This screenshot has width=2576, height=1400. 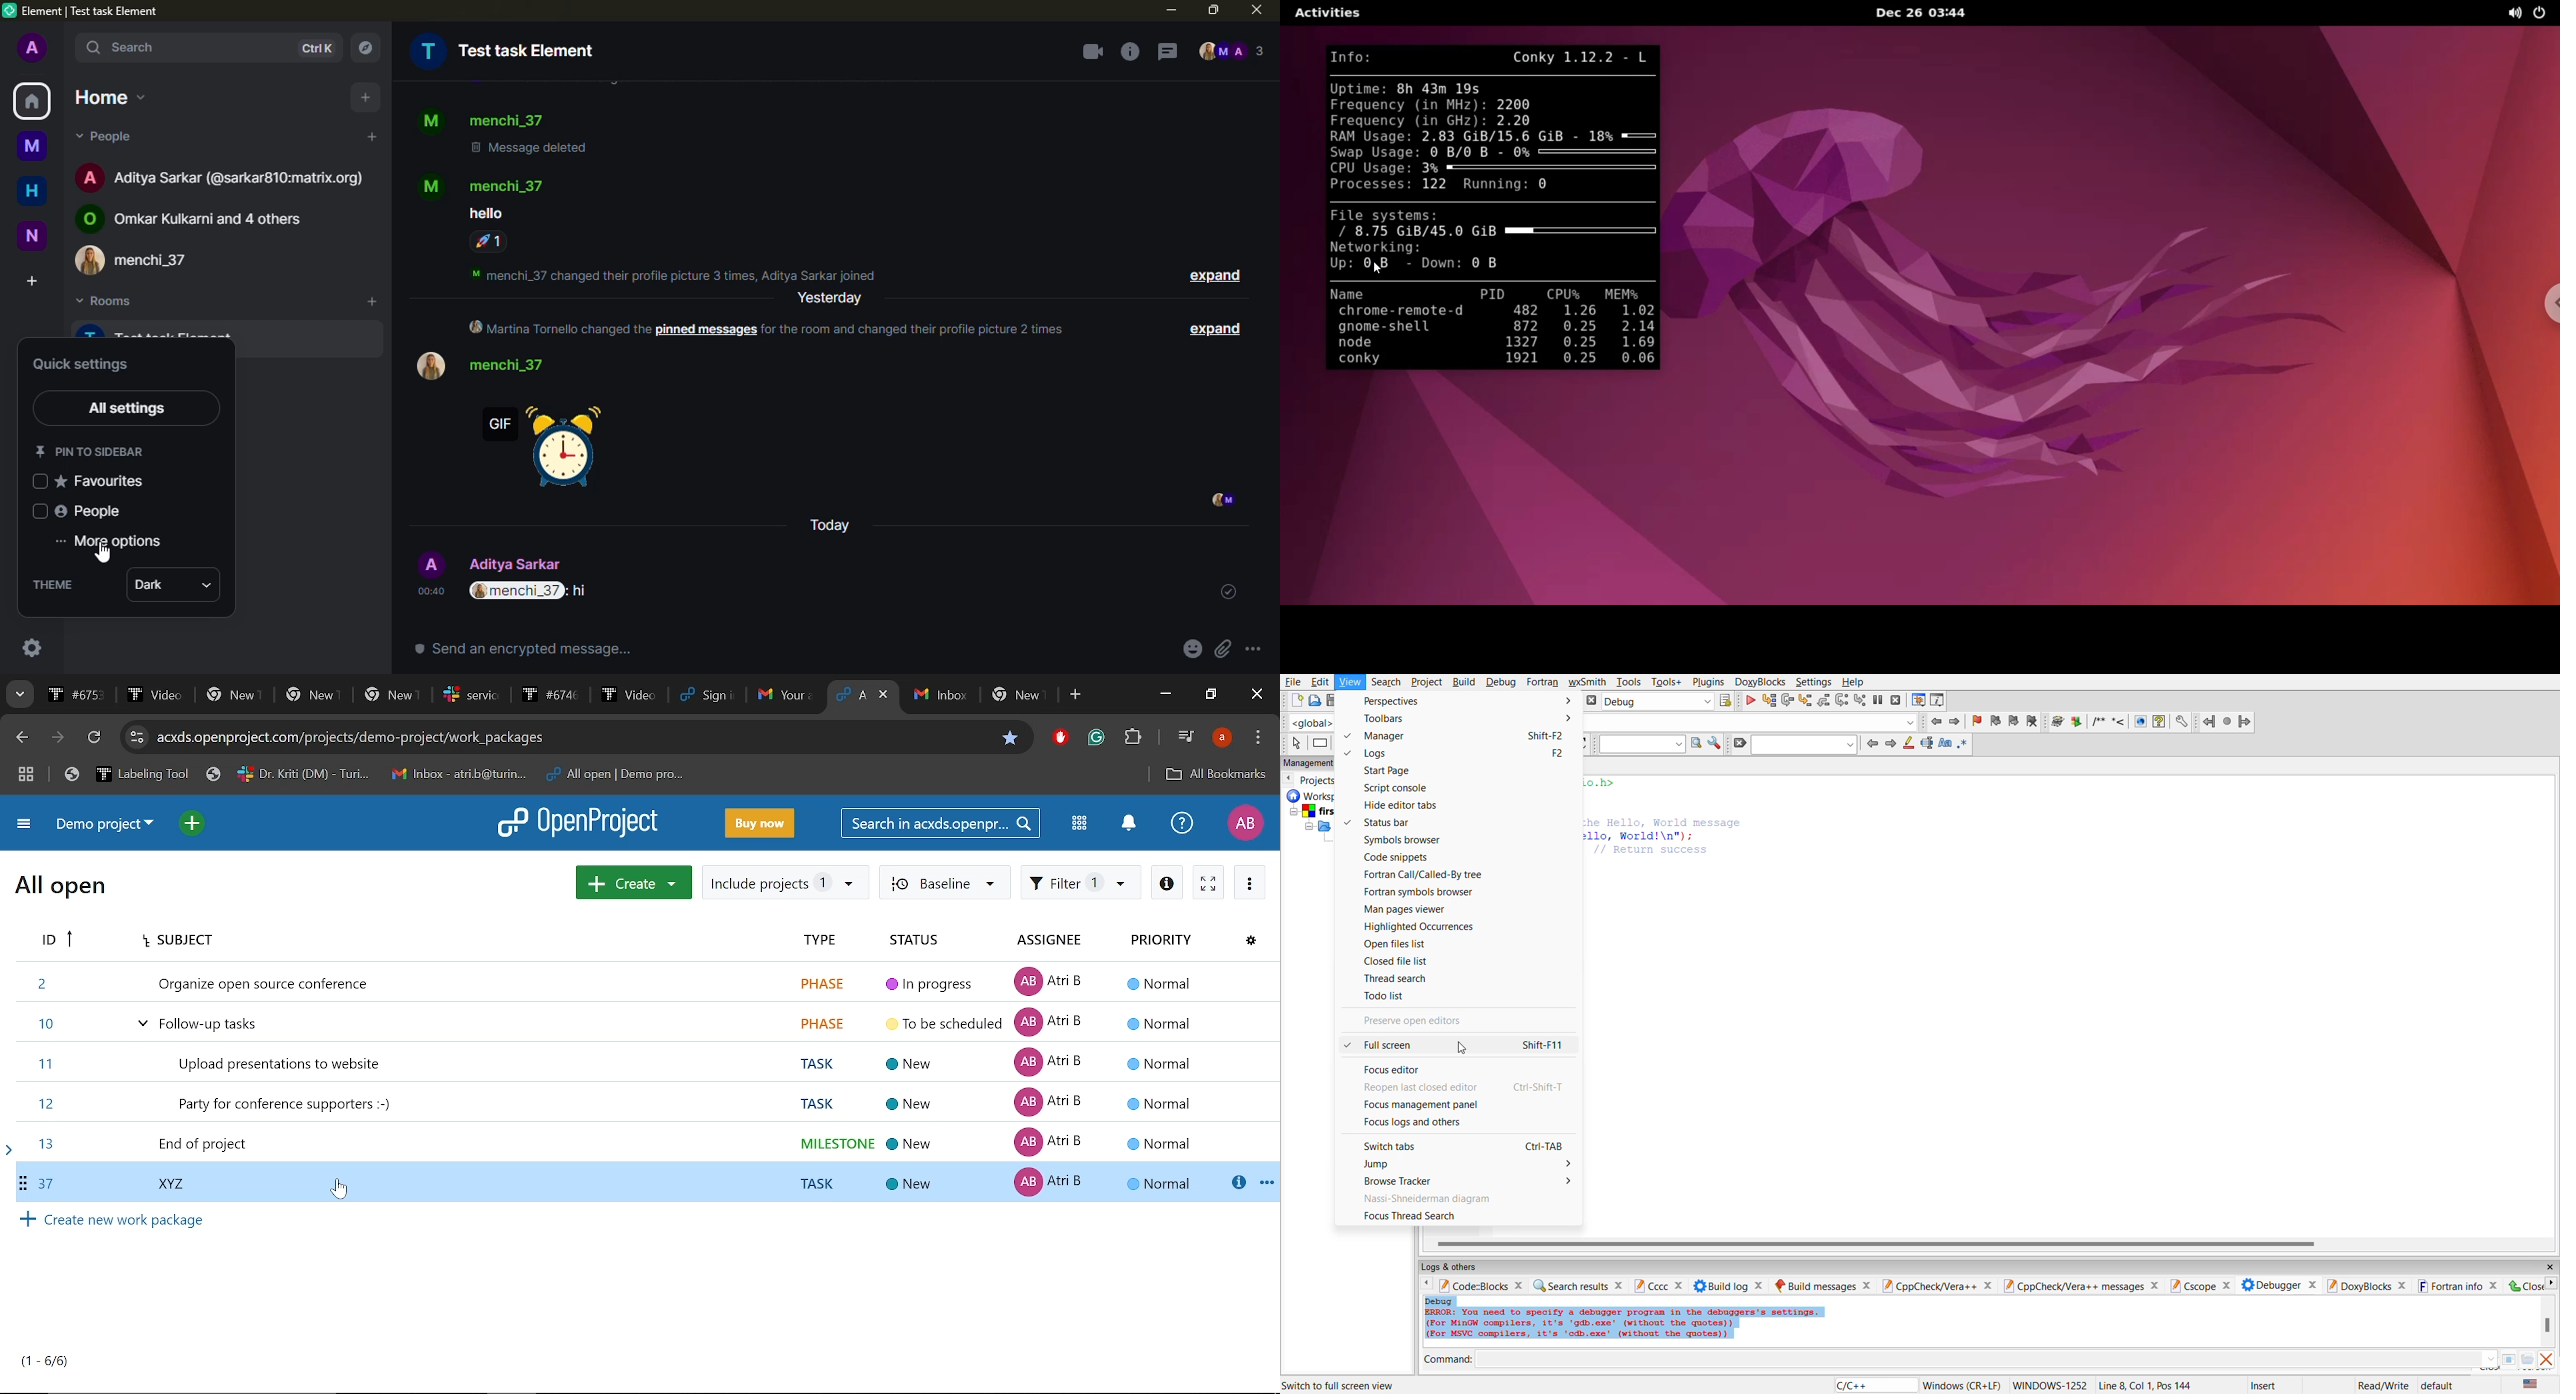 What do you see at coordinates (2081, 1283) in the screenshot?
I see `cppcheck/vera++ messages` at bounding box center [2081, 1283].